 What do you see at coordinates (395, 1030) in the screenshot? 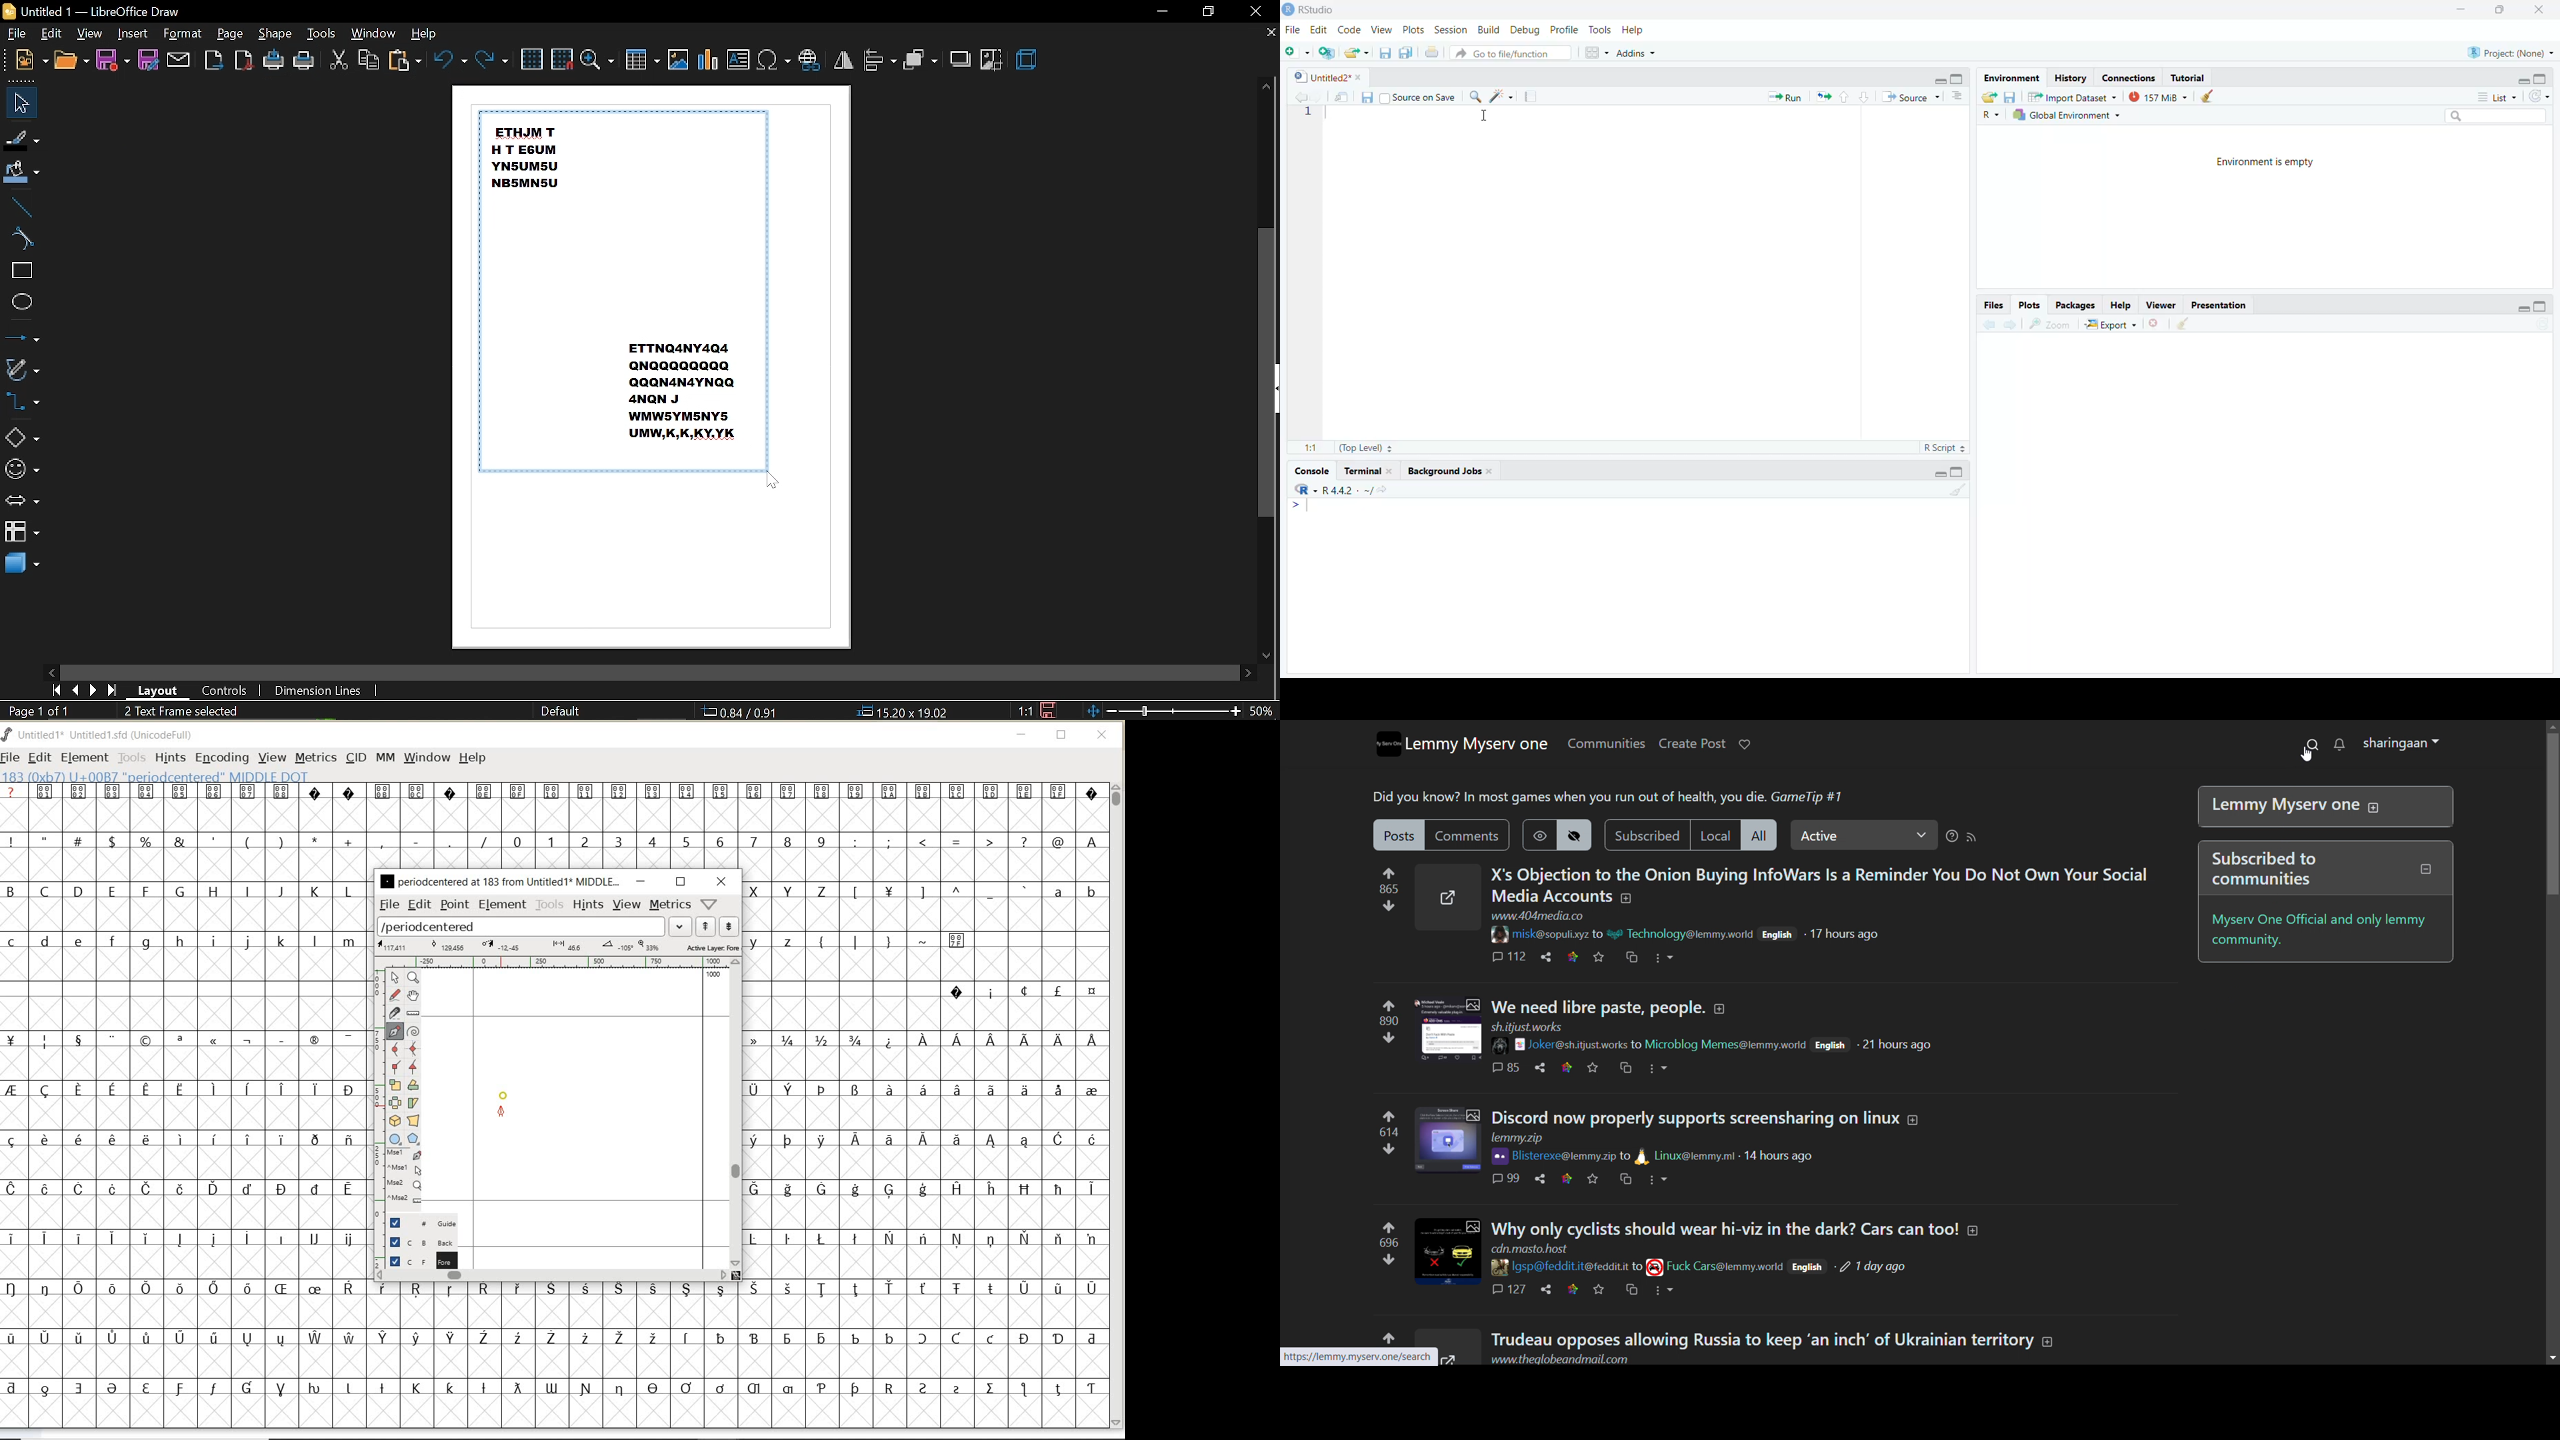
I see `add a point, then drag out its control points` at bounding box center [395, 1030].